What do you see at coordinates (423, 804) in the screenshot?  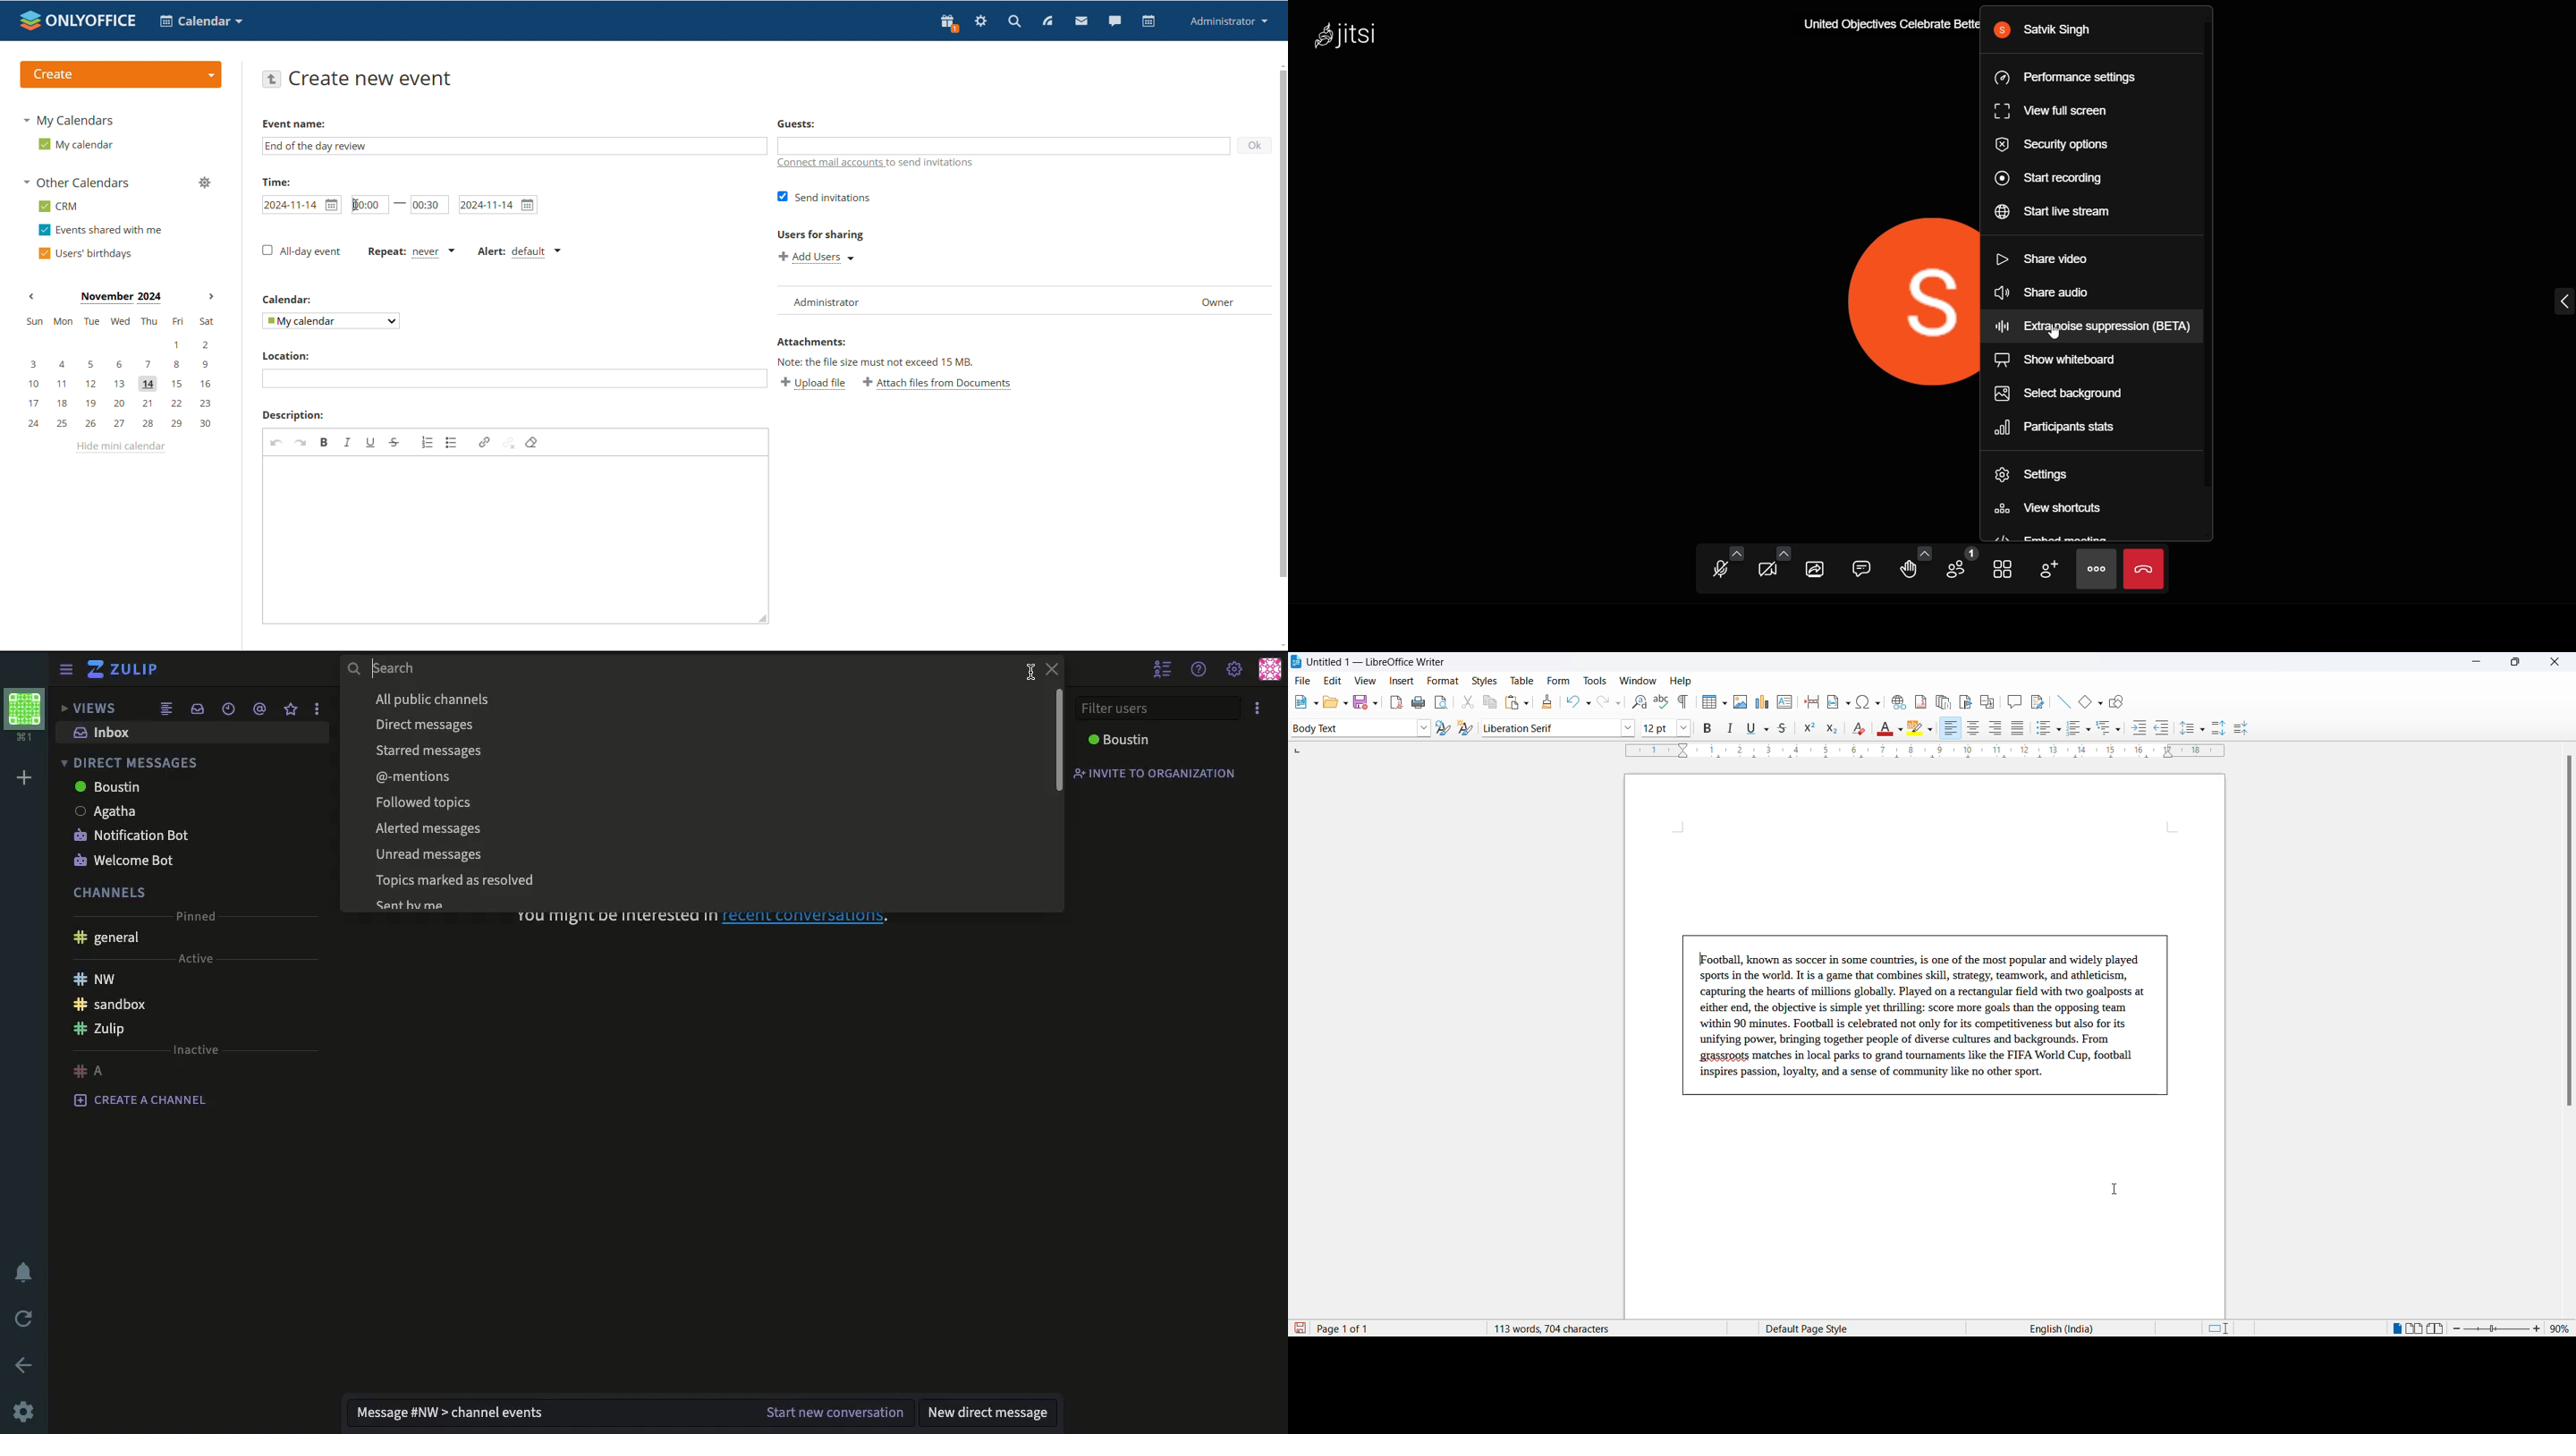 I see `Followed topics` at bounding box center [423, 804].